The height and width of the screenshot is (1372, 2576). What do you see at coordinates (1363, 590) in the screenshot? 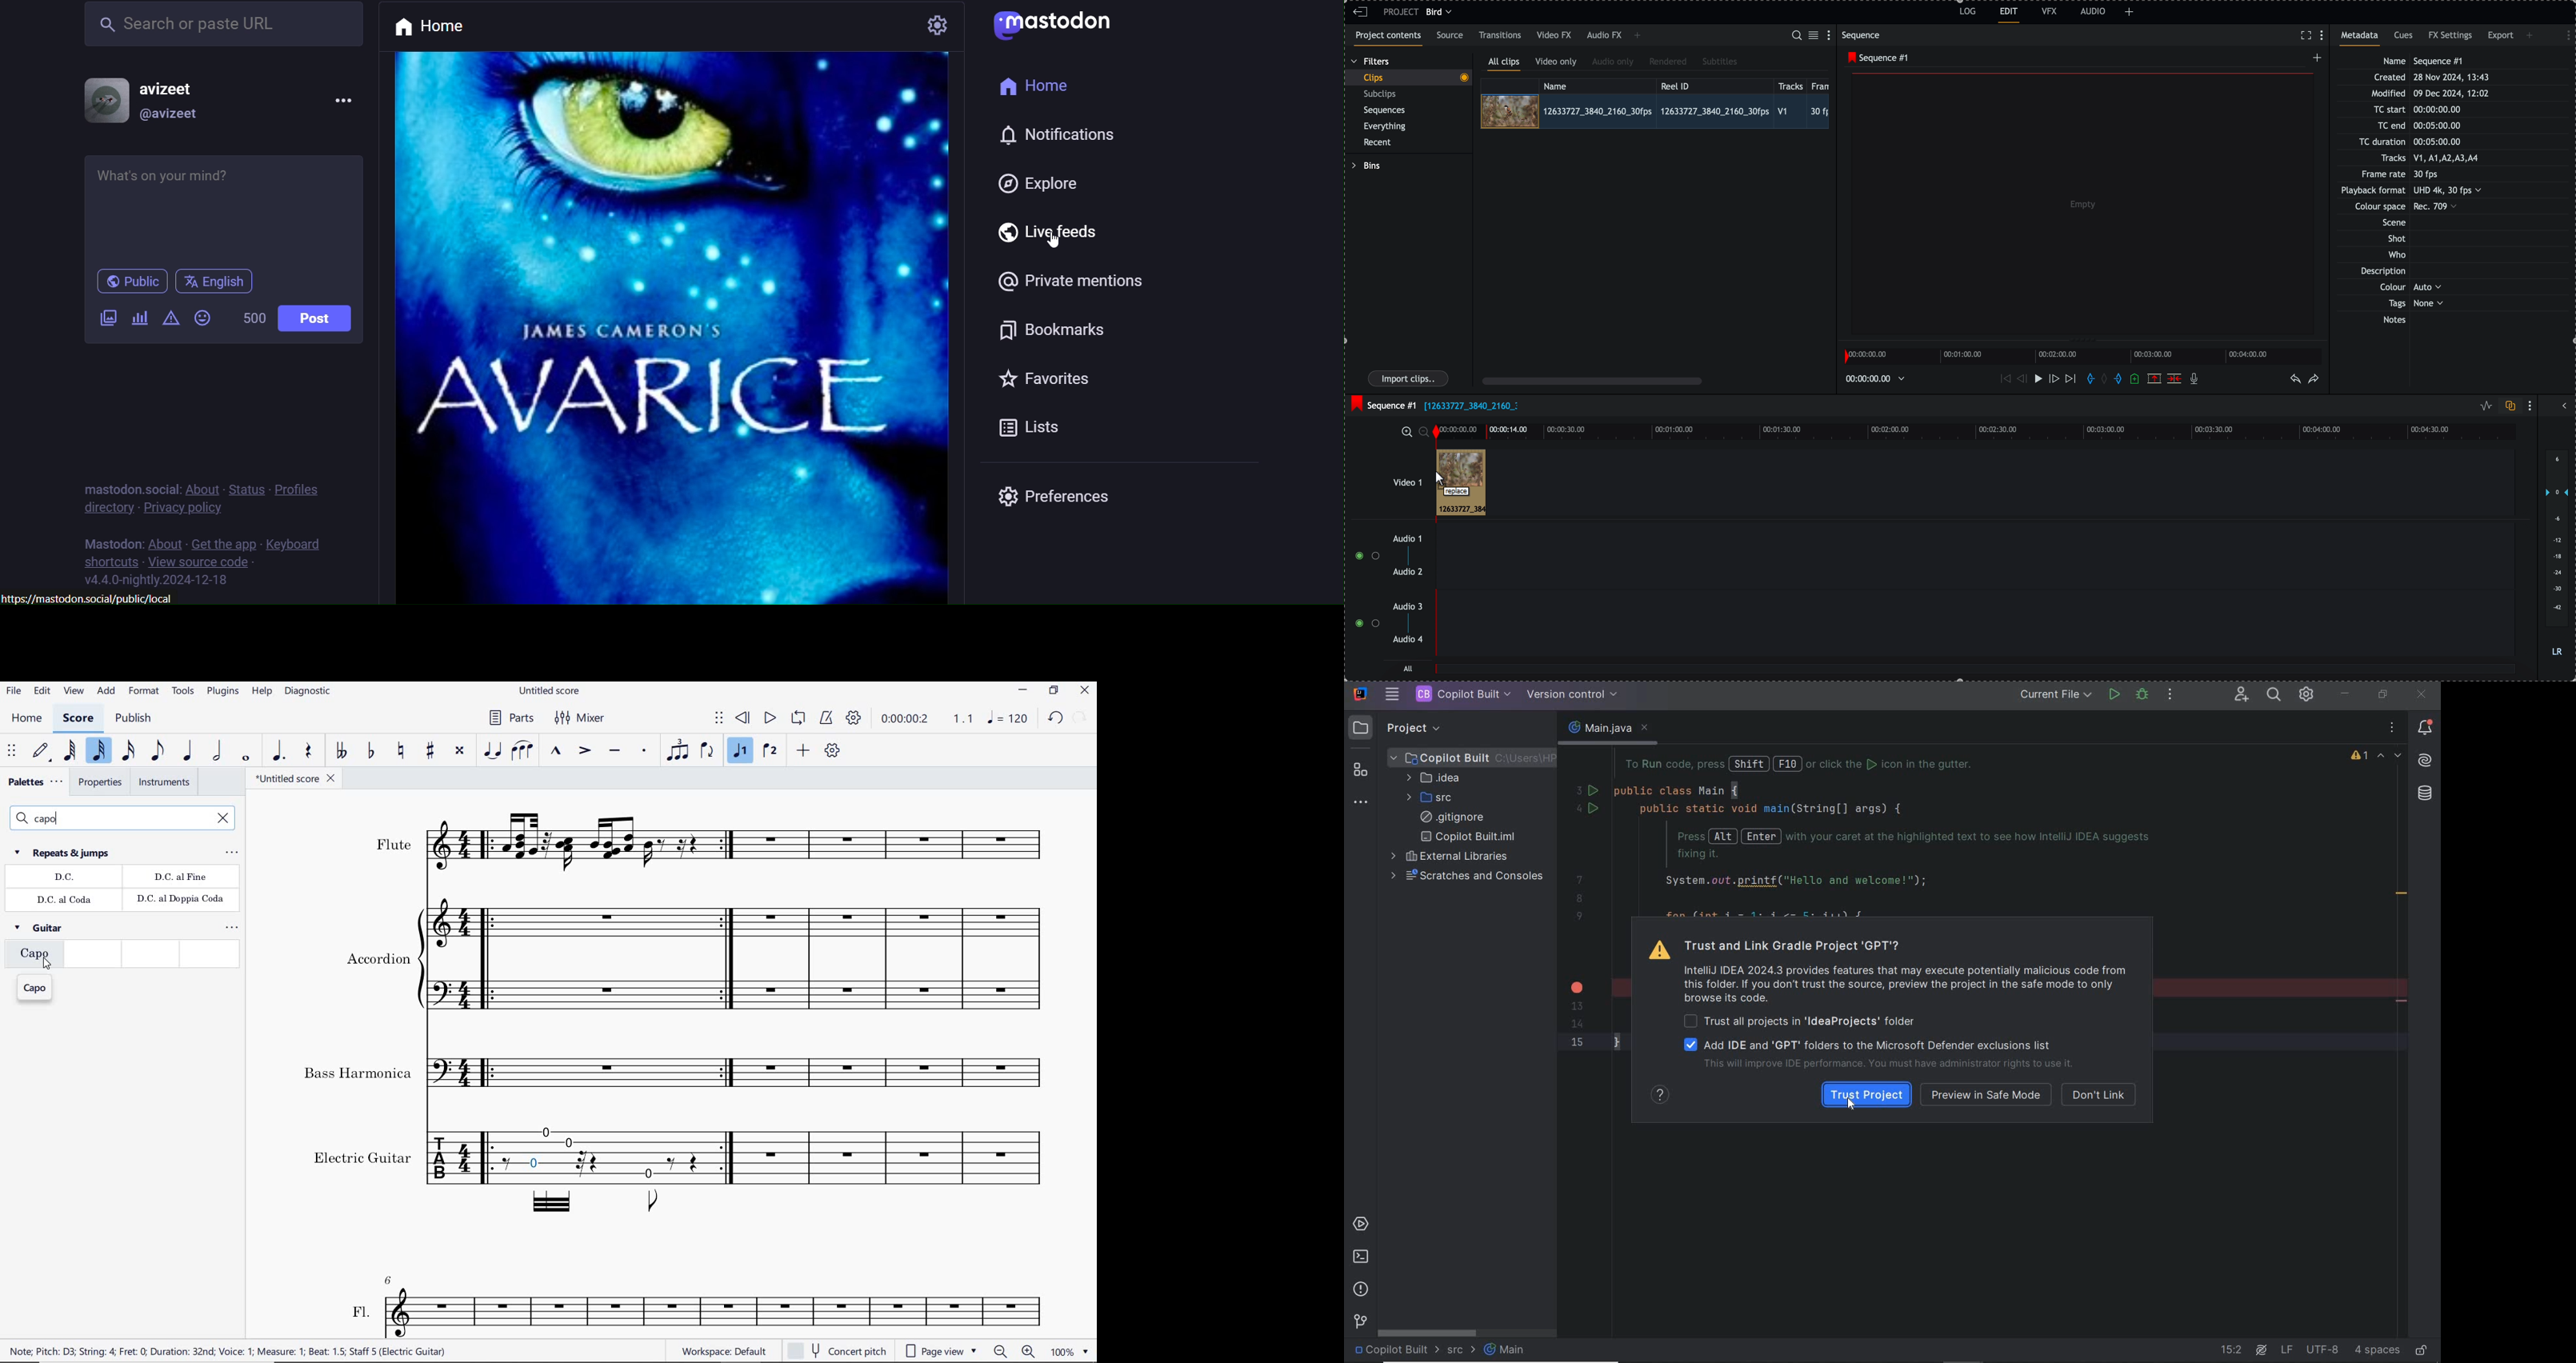
I see `enable tracks` at bounding box center [1363, 590].